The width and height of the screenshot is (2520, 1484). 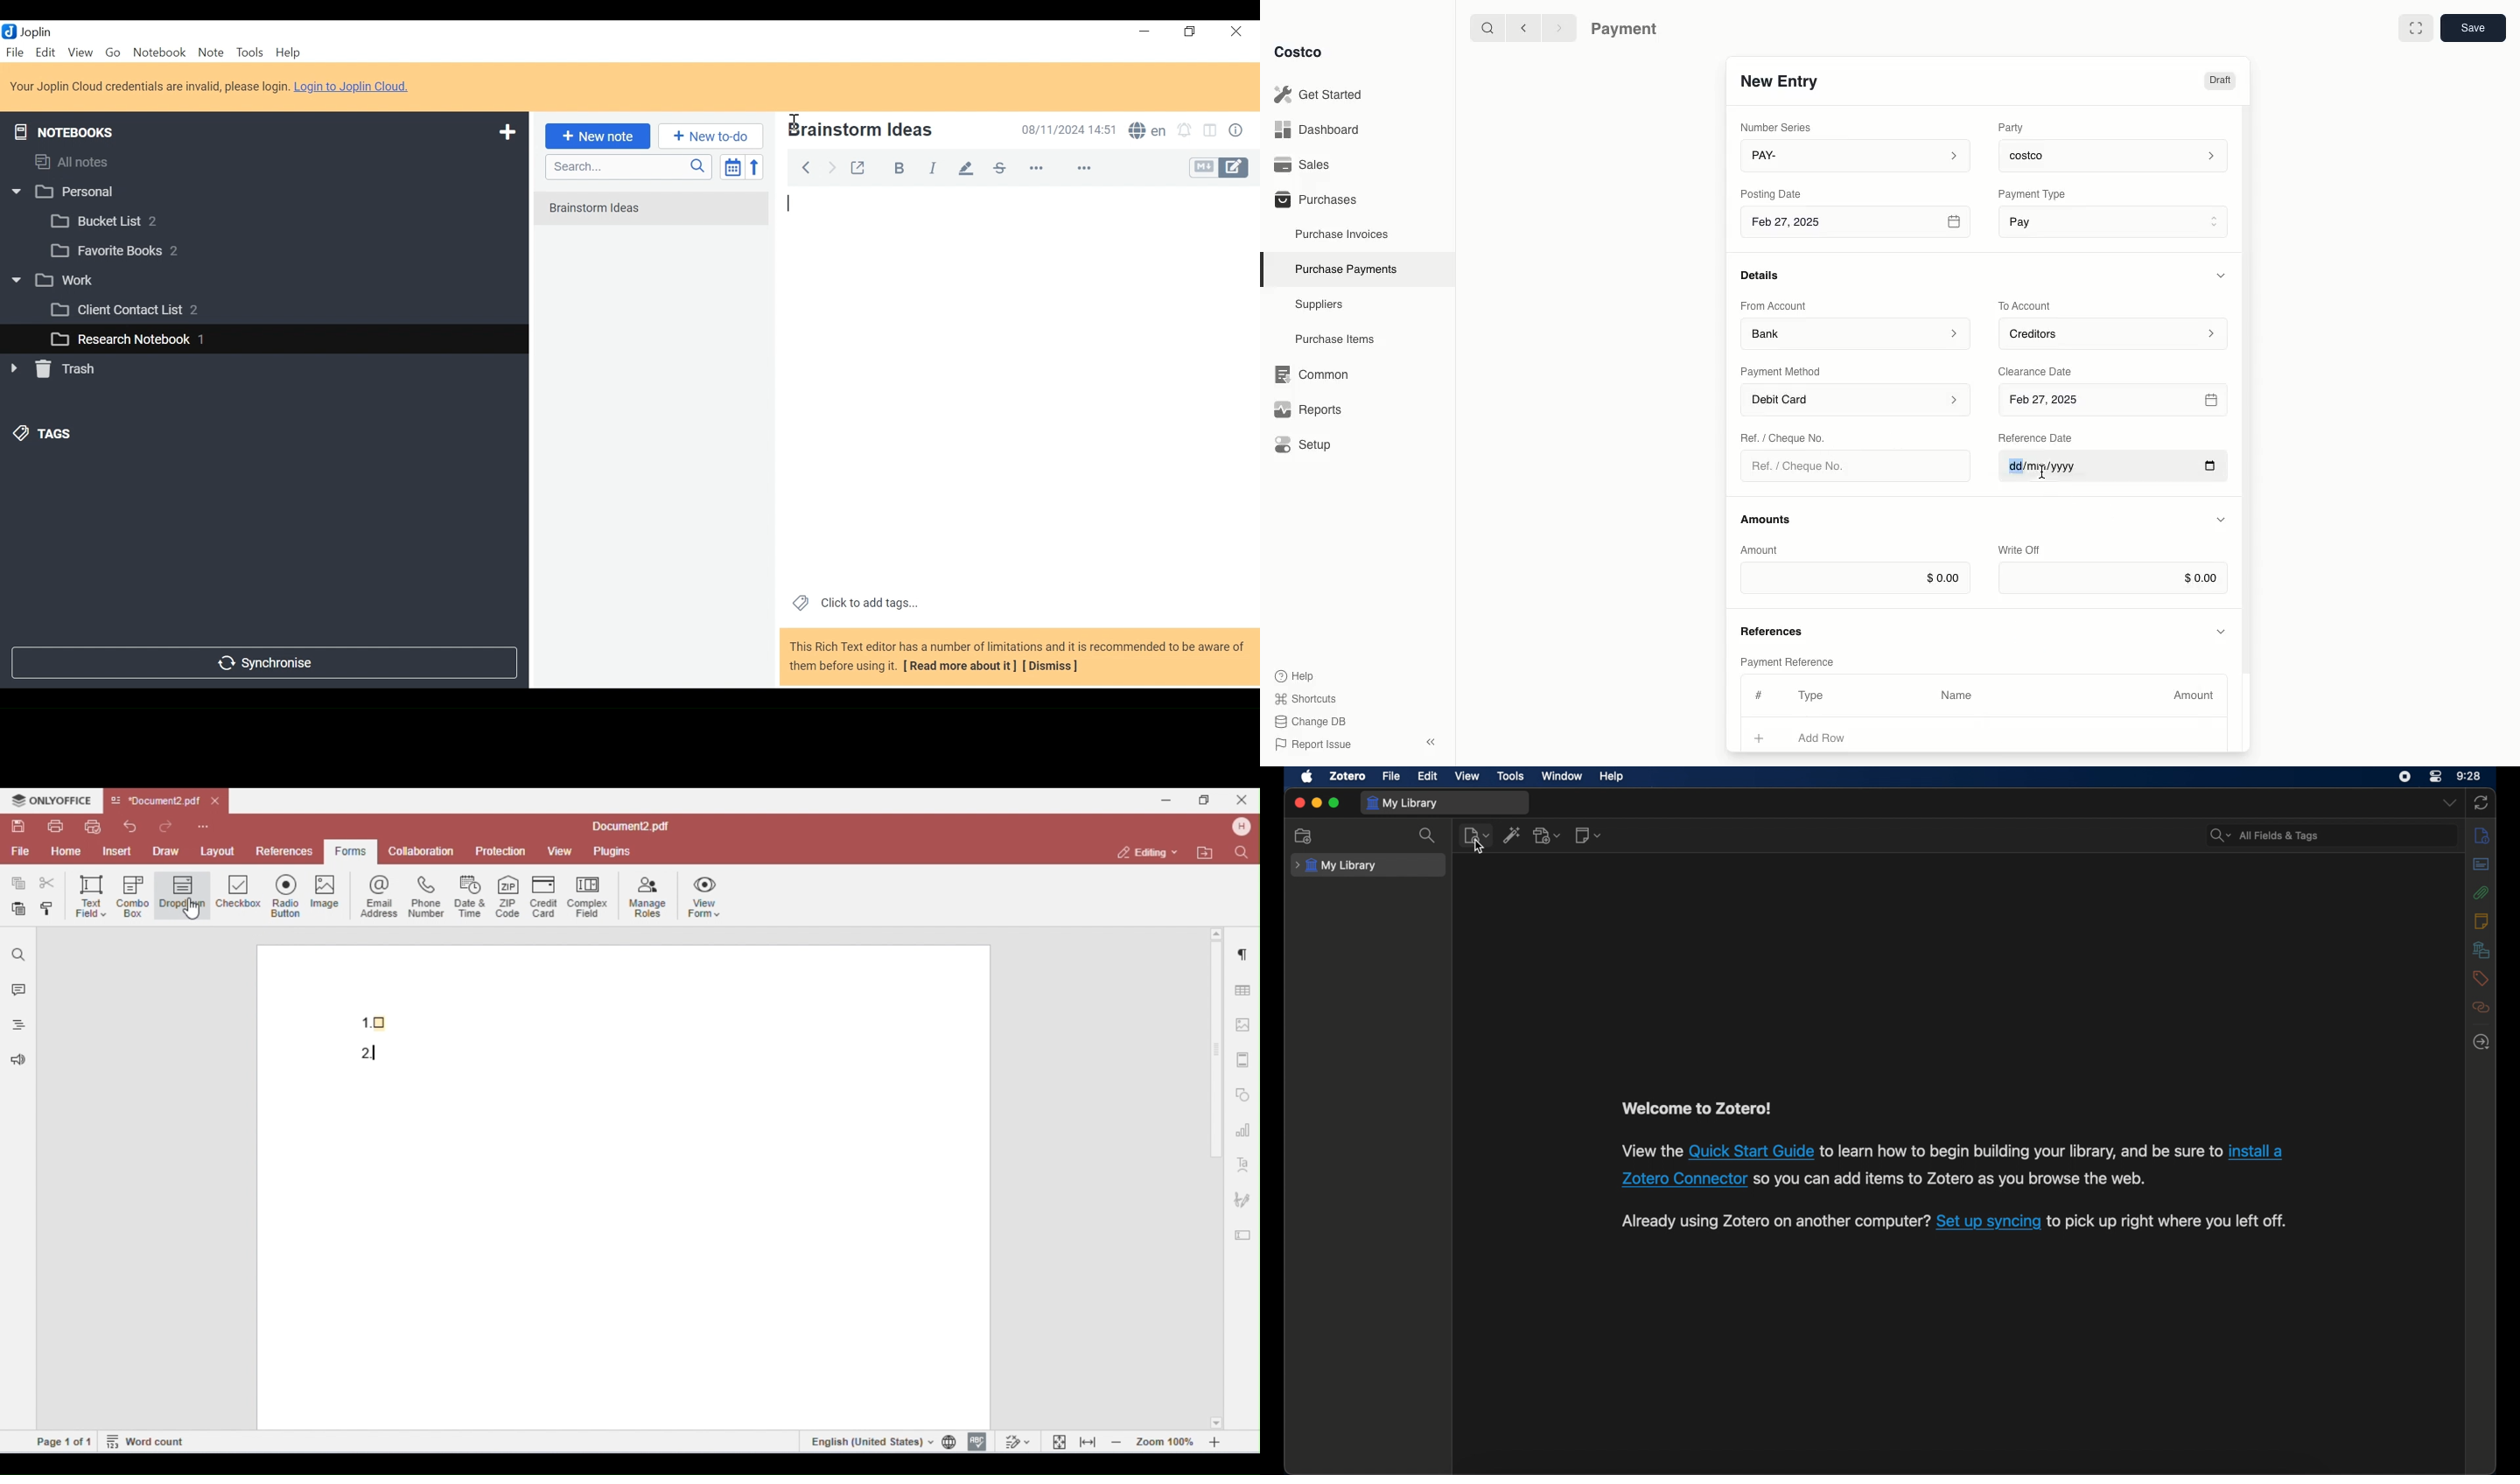 I want to click on » [ Trash, so click(x=69, y=369).